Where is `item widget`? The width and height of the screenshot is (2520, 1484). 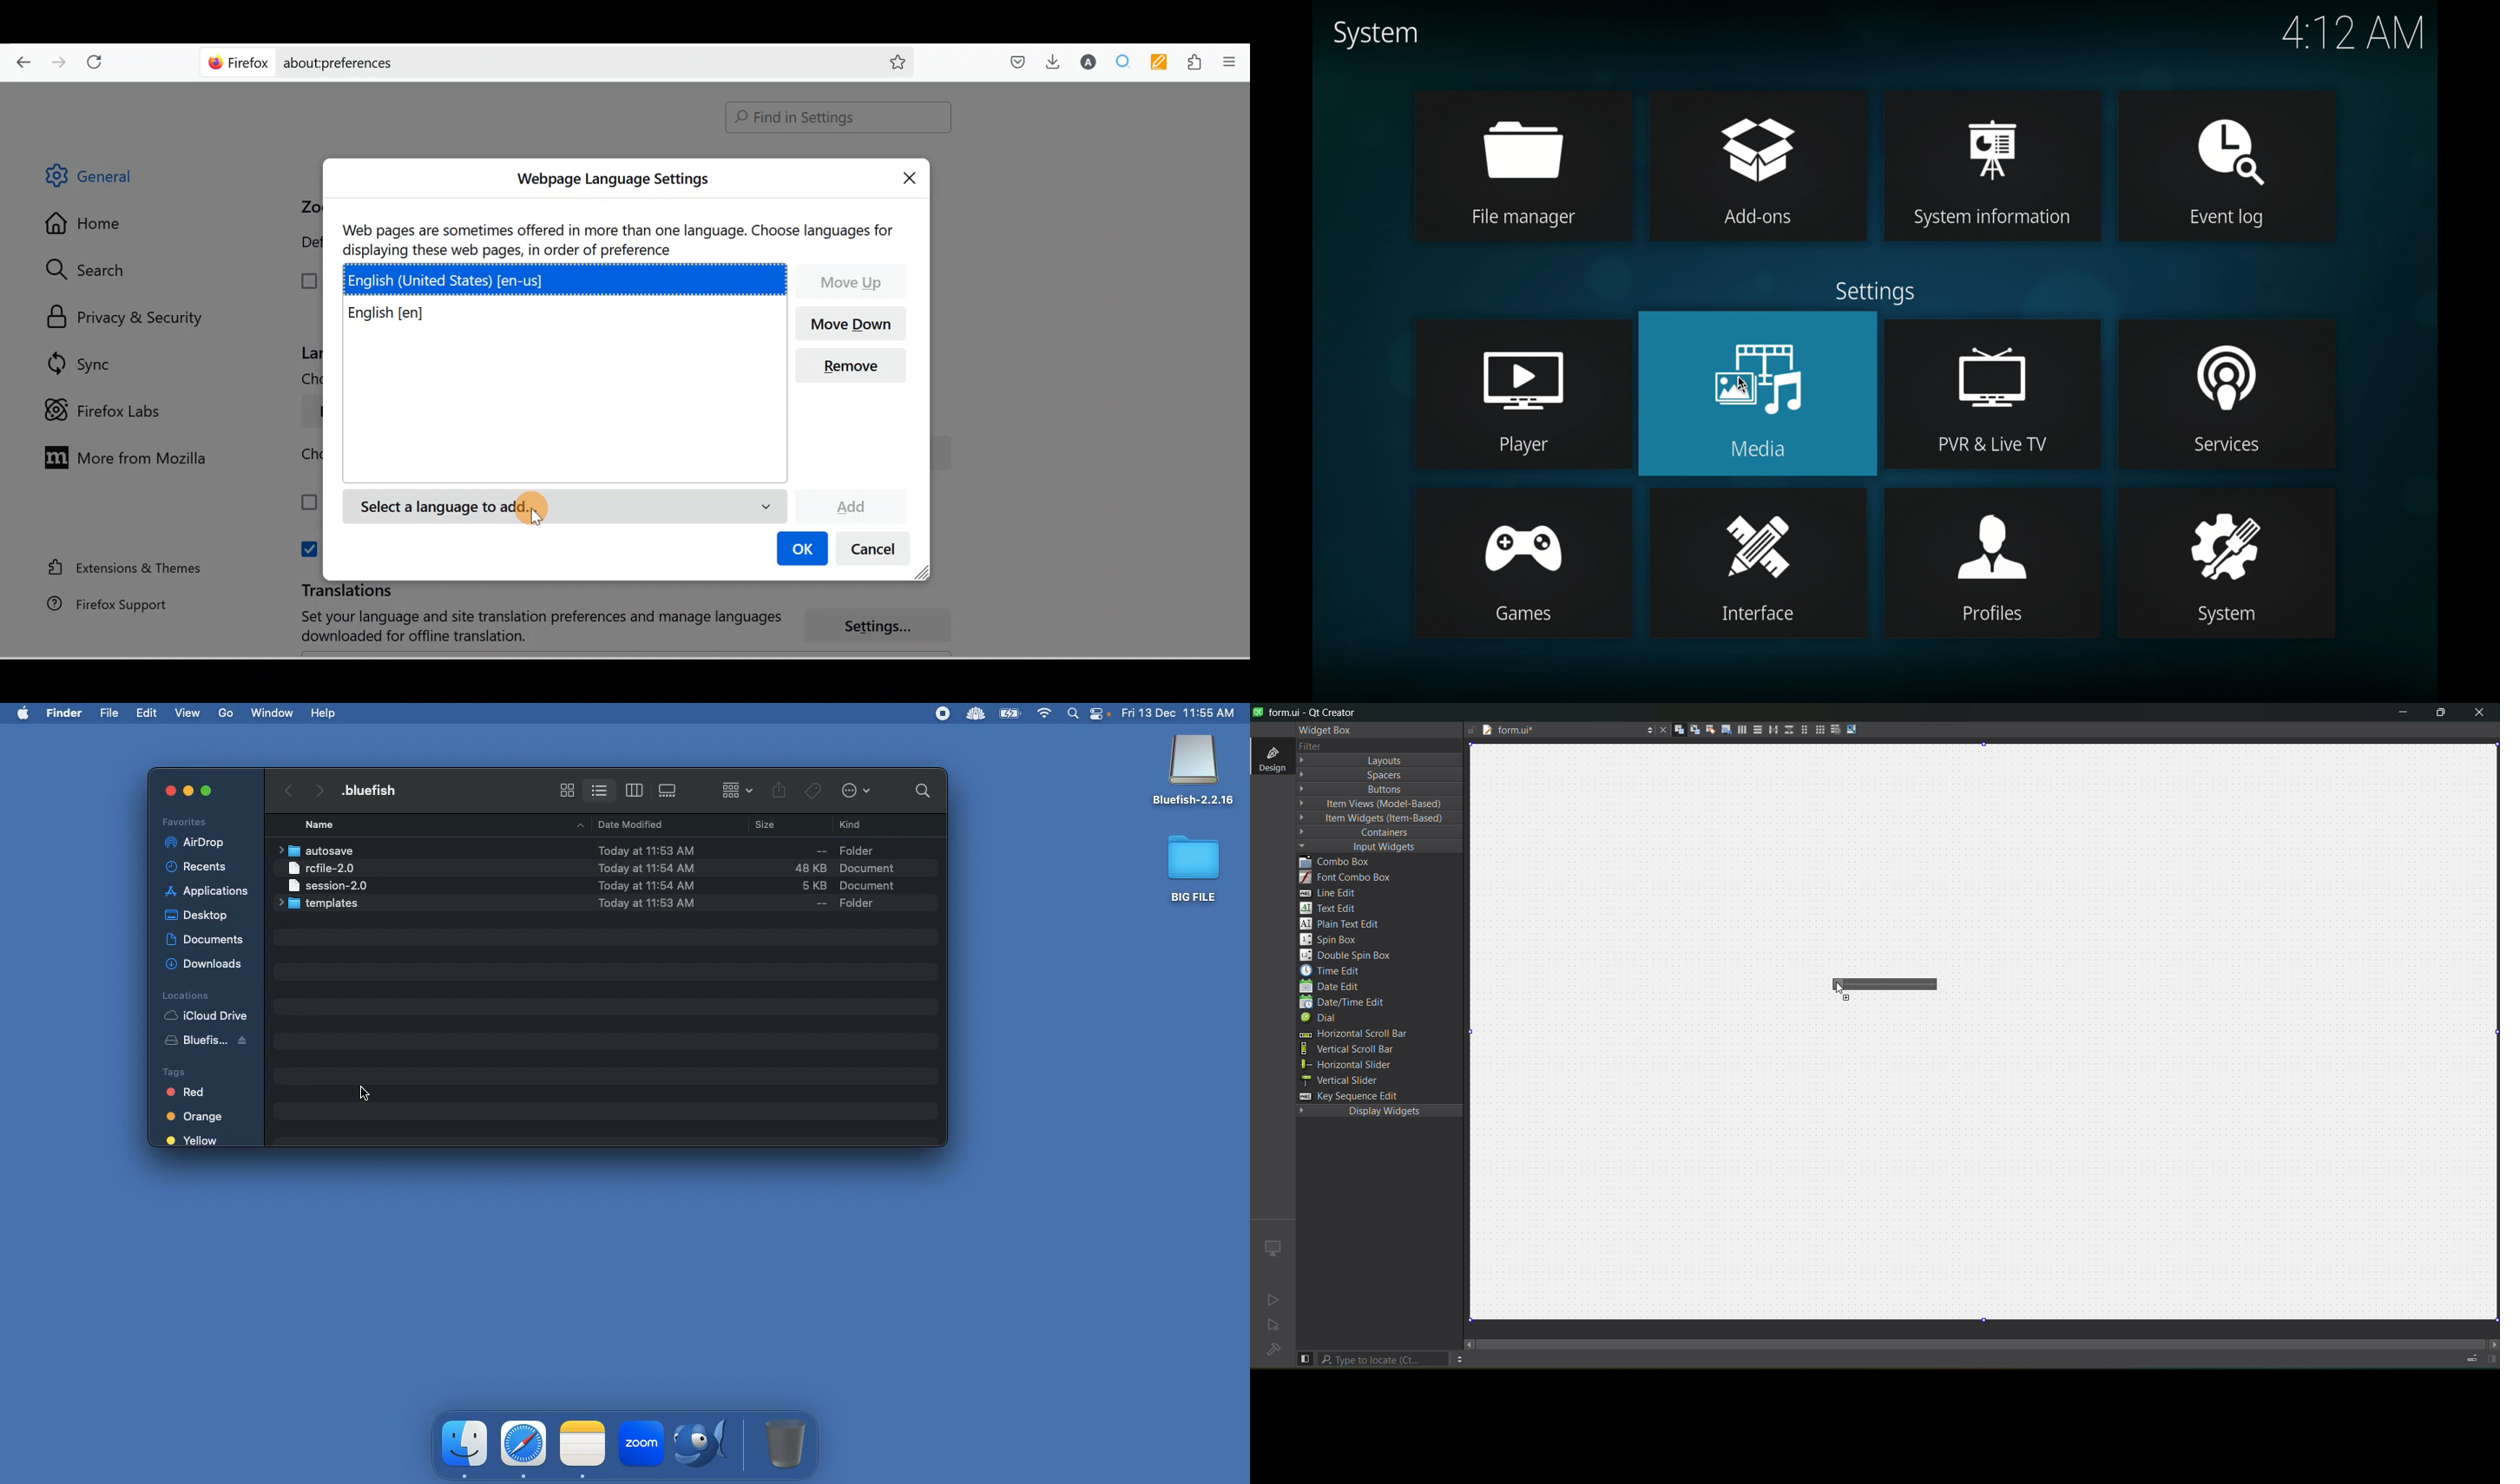
item widget is located at coordinates (1374, 818).